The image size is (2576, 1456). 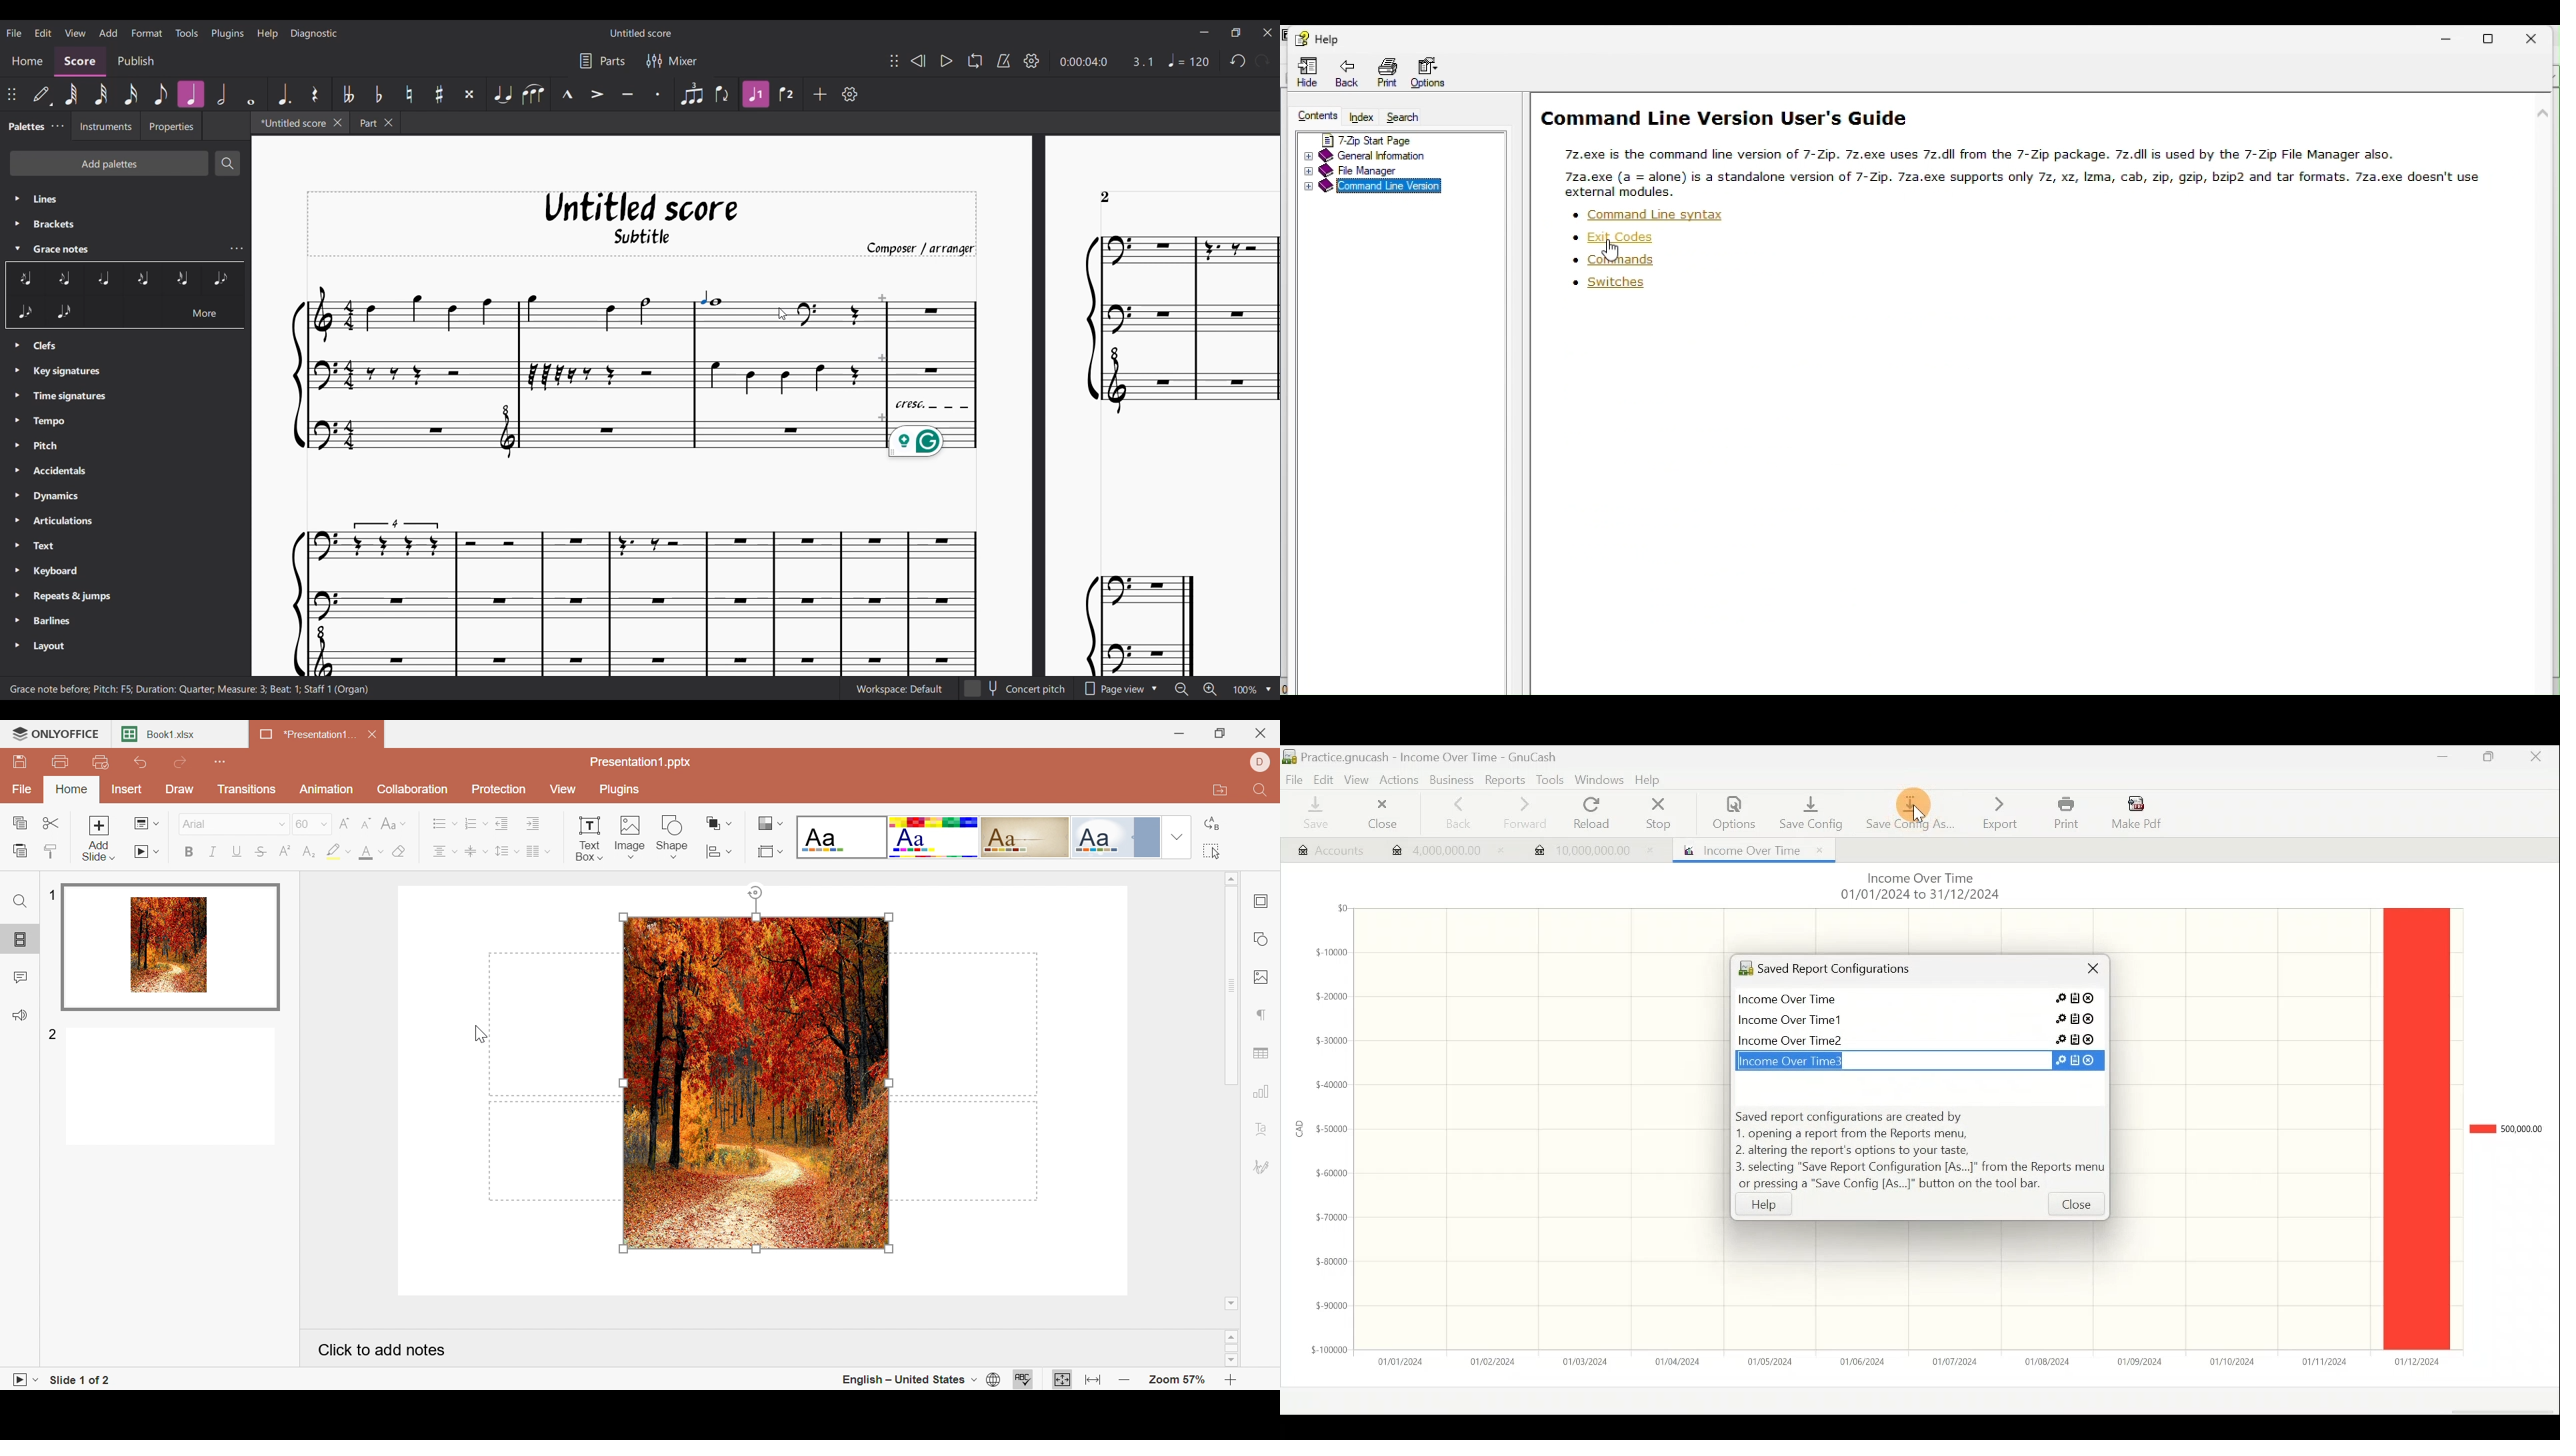 What do you see at coordinates (27, 63) in the screenshot?
I see `Home section` at bounding box center [27, 63].